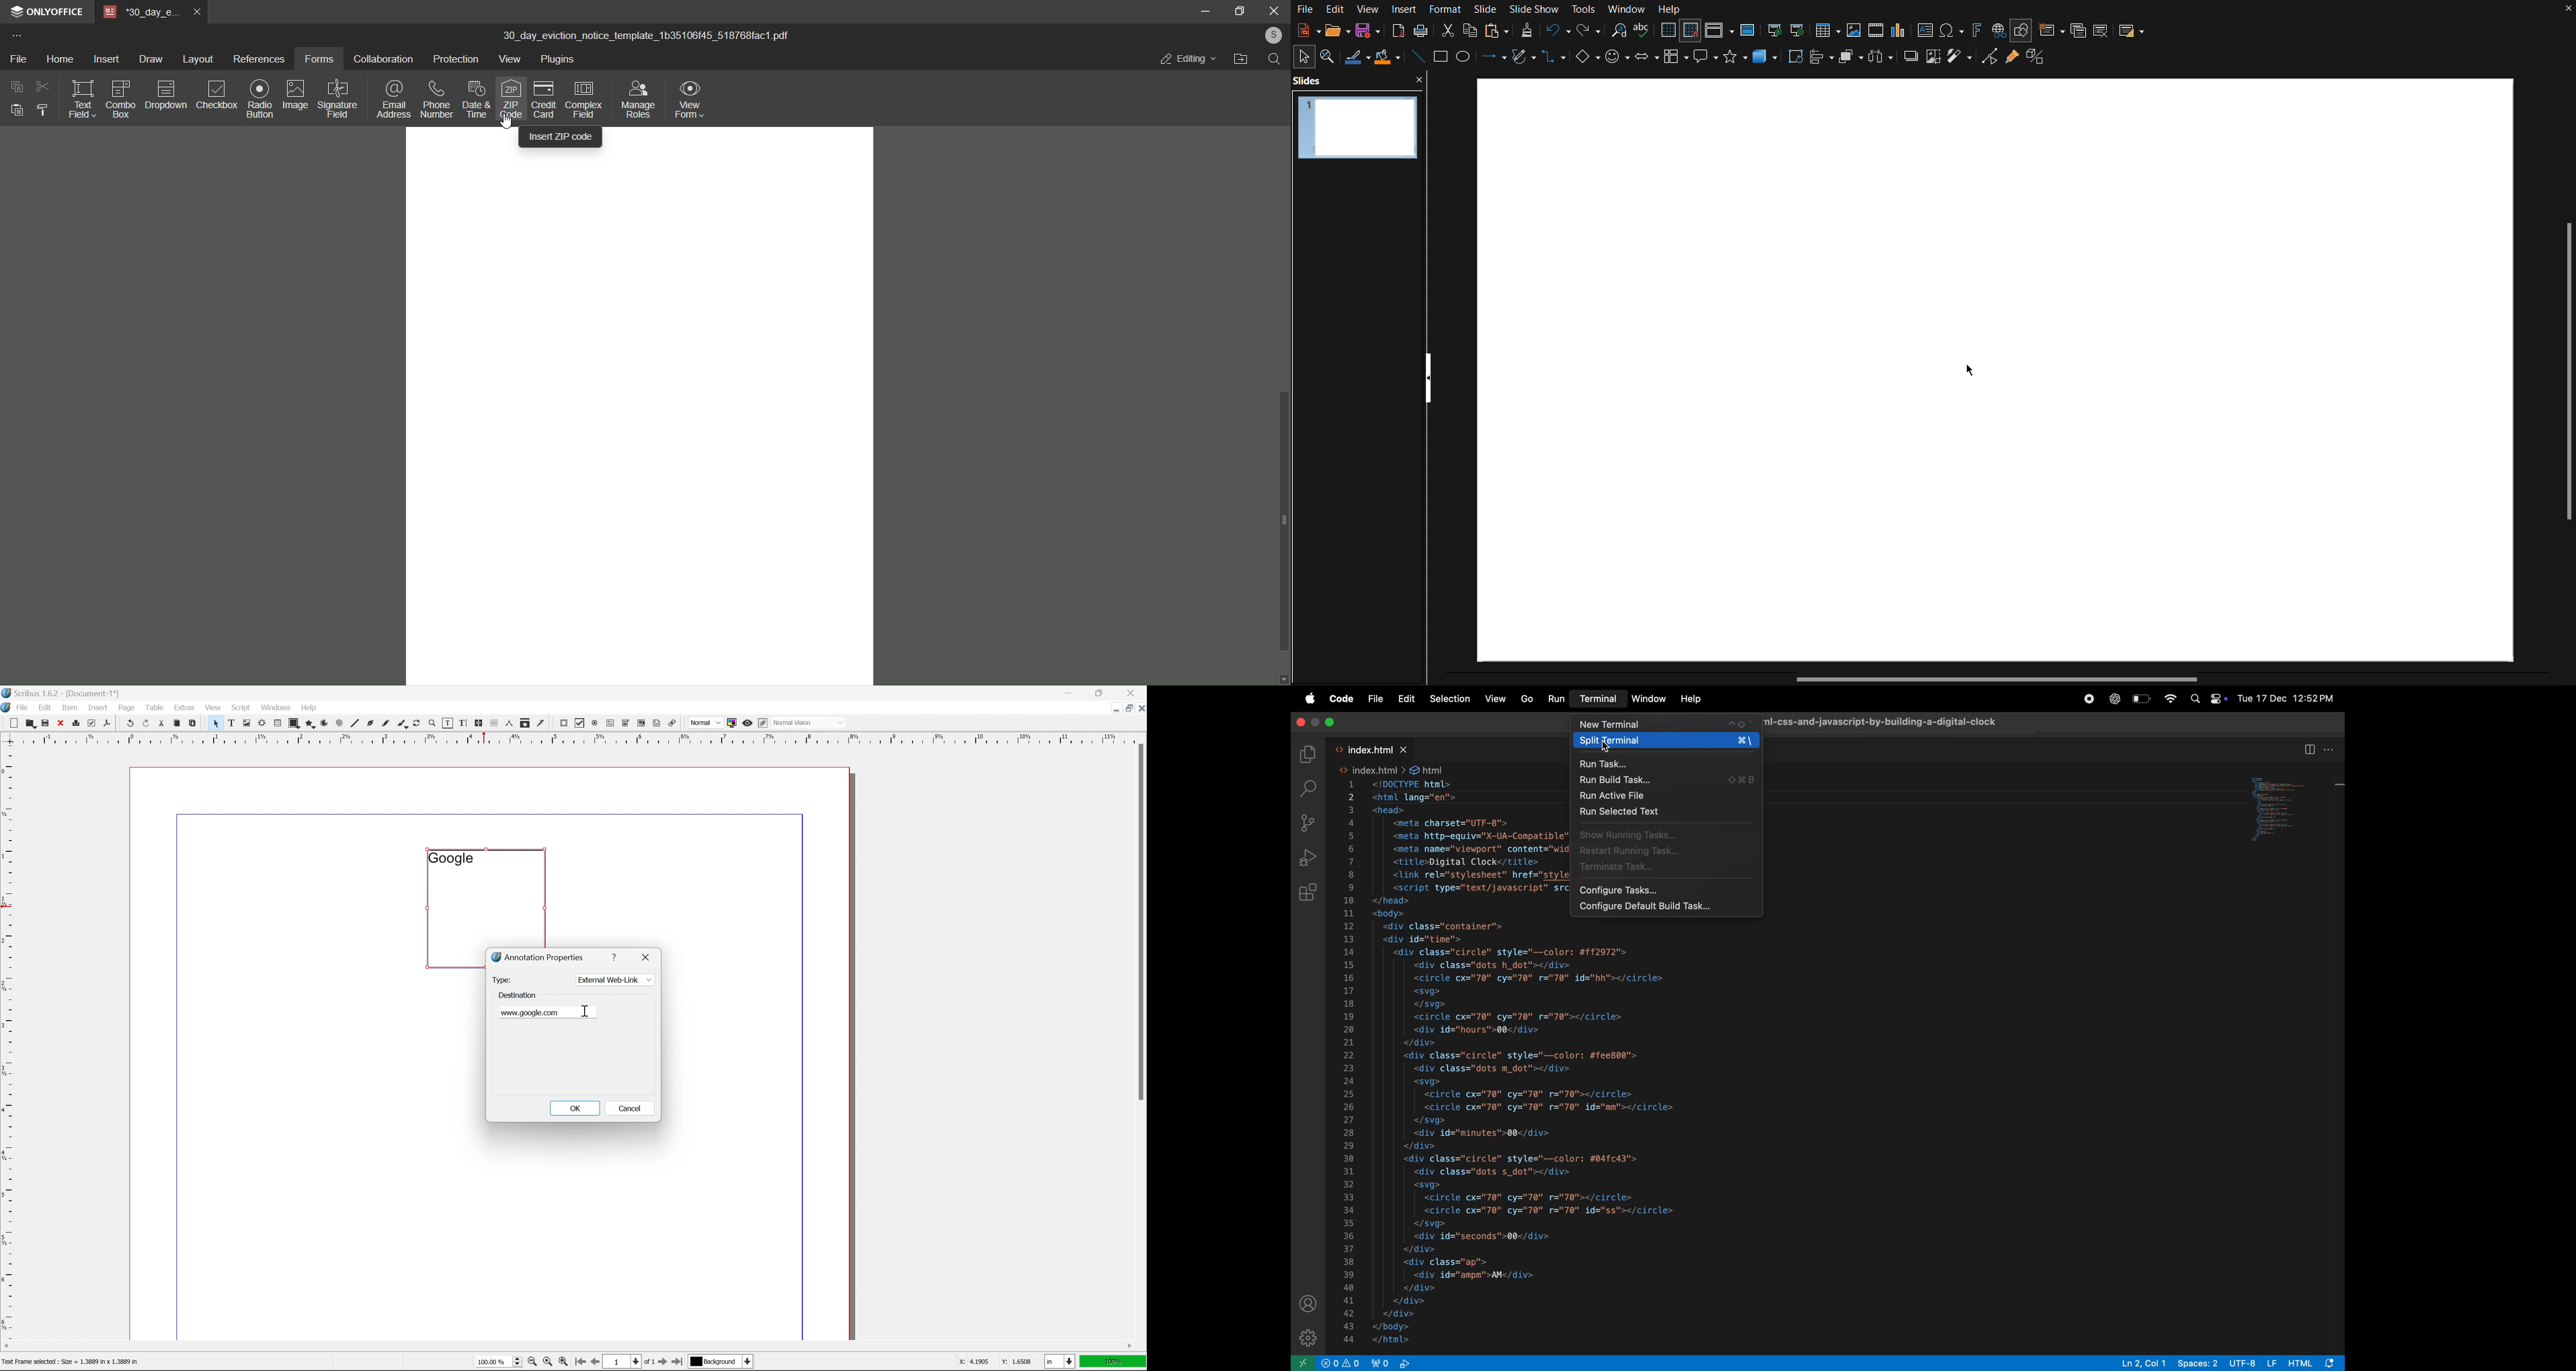 Image resolution: width=2576 pixels, height=1372 pixels. I want to click on selection, so click(1450, 698).